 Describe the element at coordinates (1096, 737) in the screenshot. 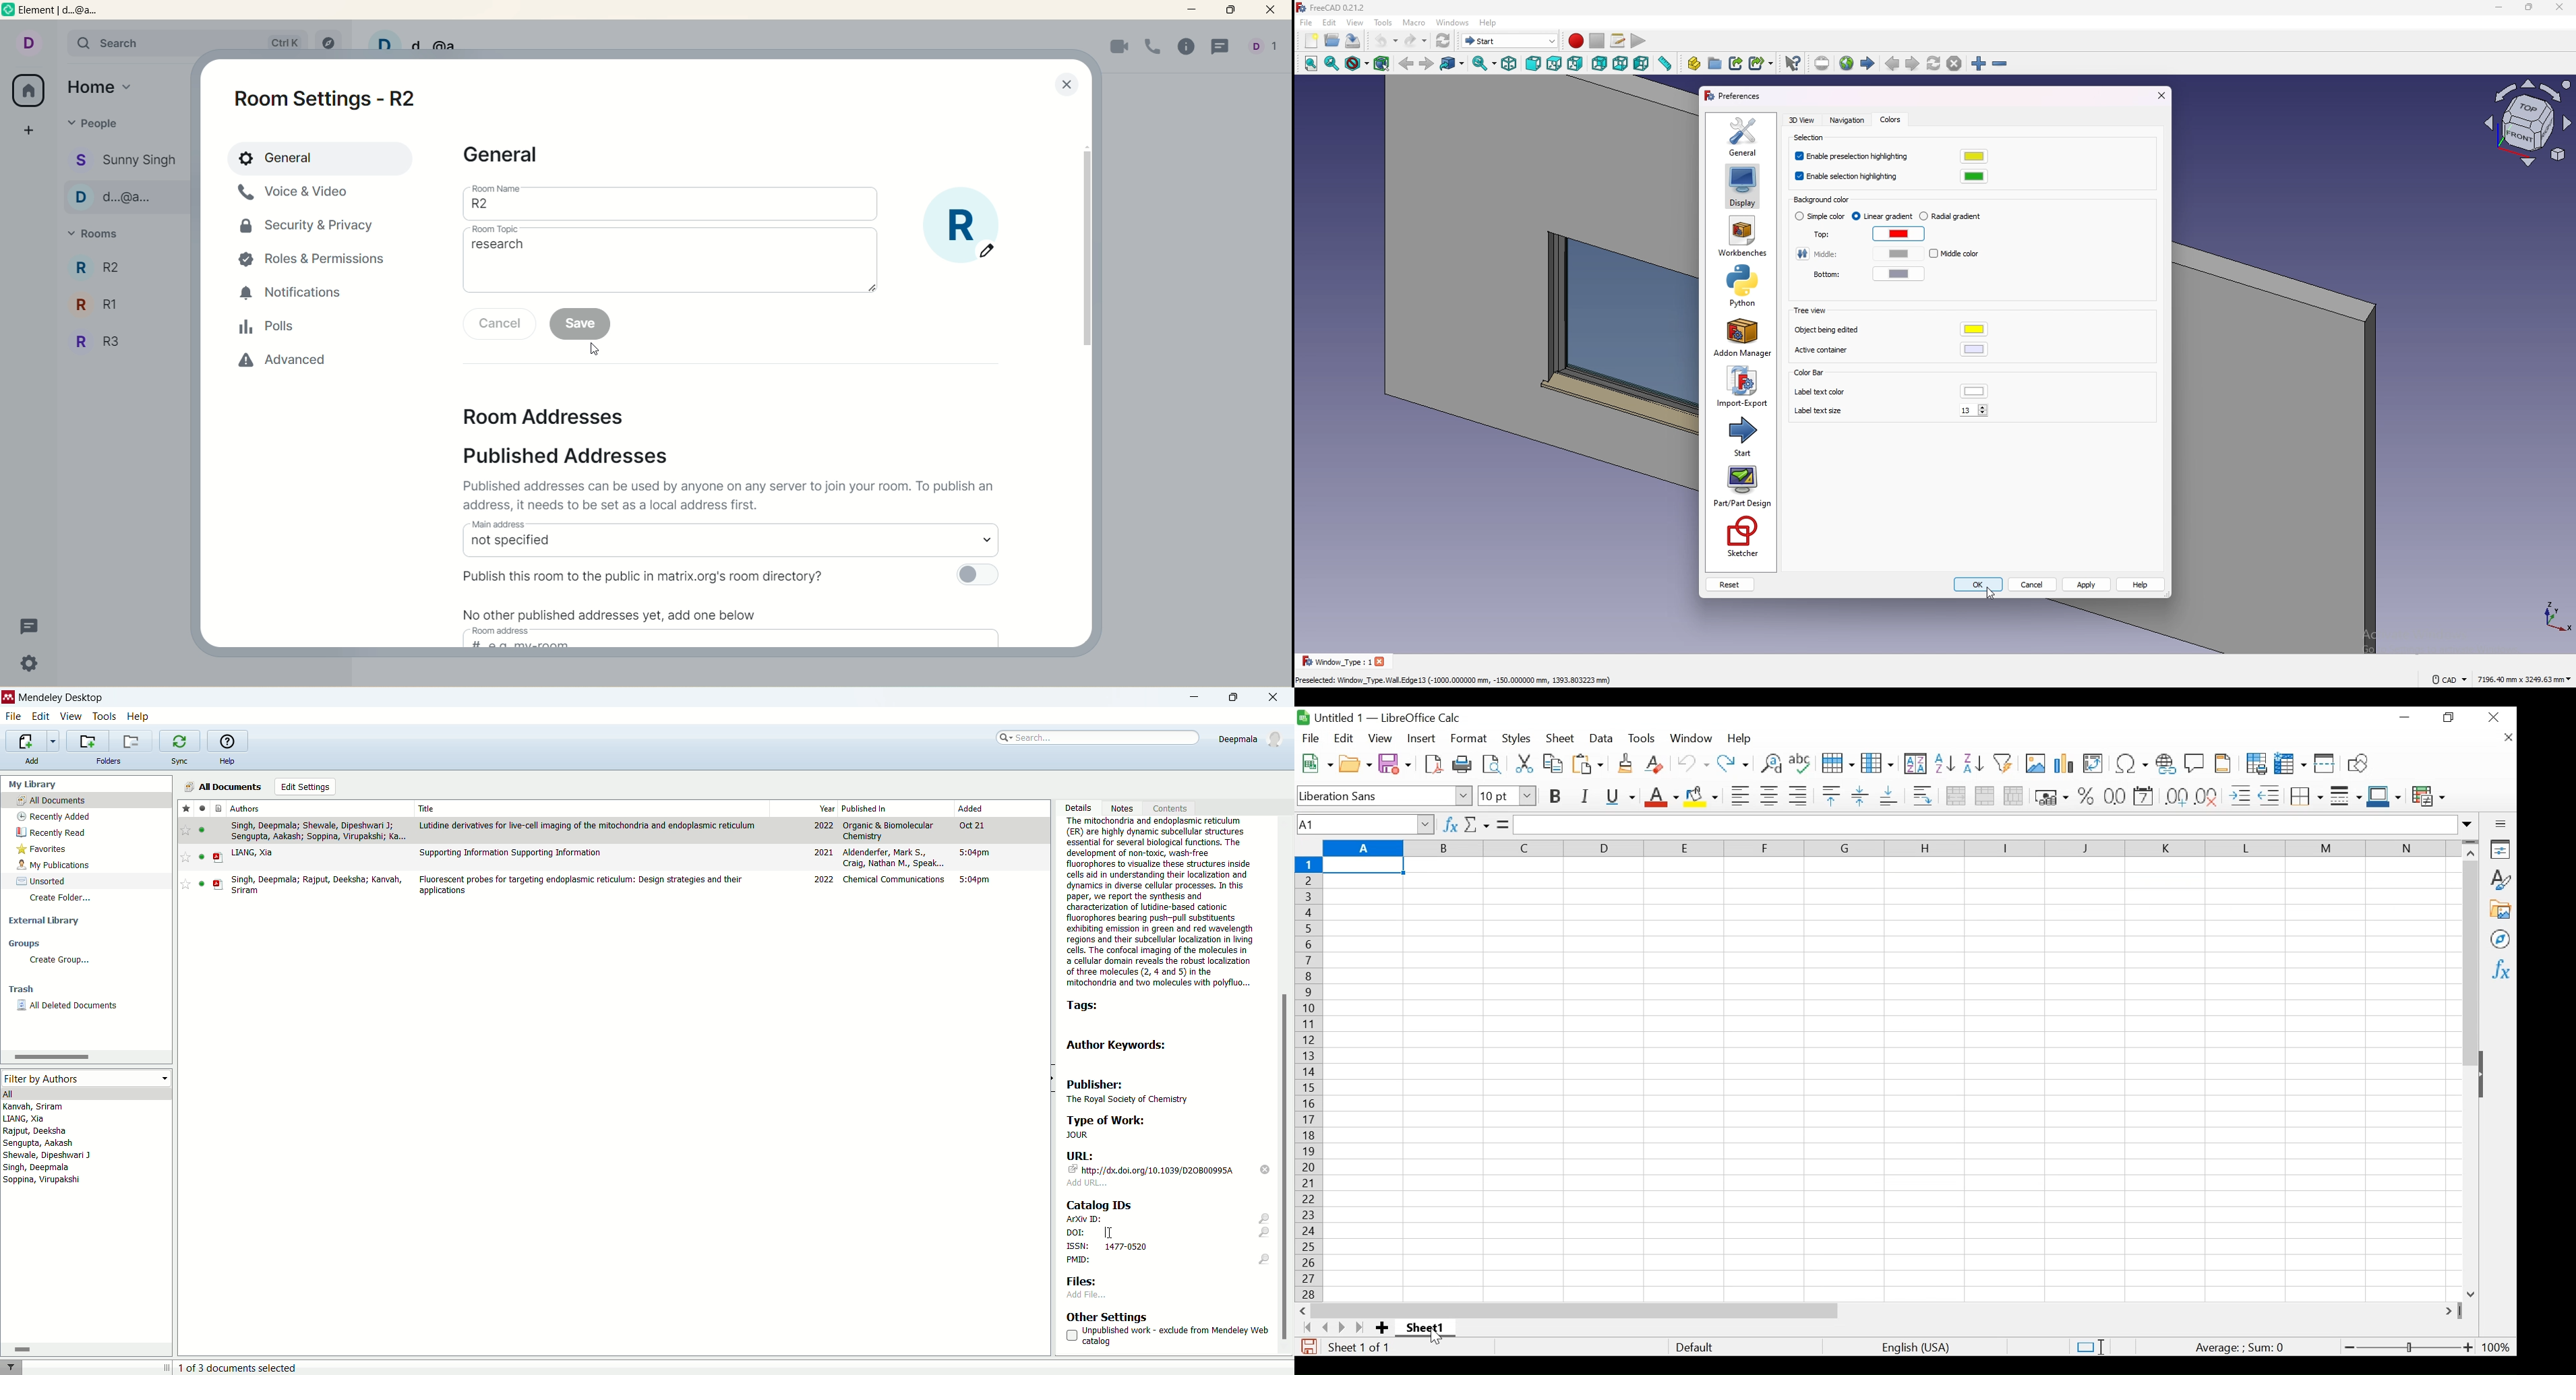

I see `search` at that location.